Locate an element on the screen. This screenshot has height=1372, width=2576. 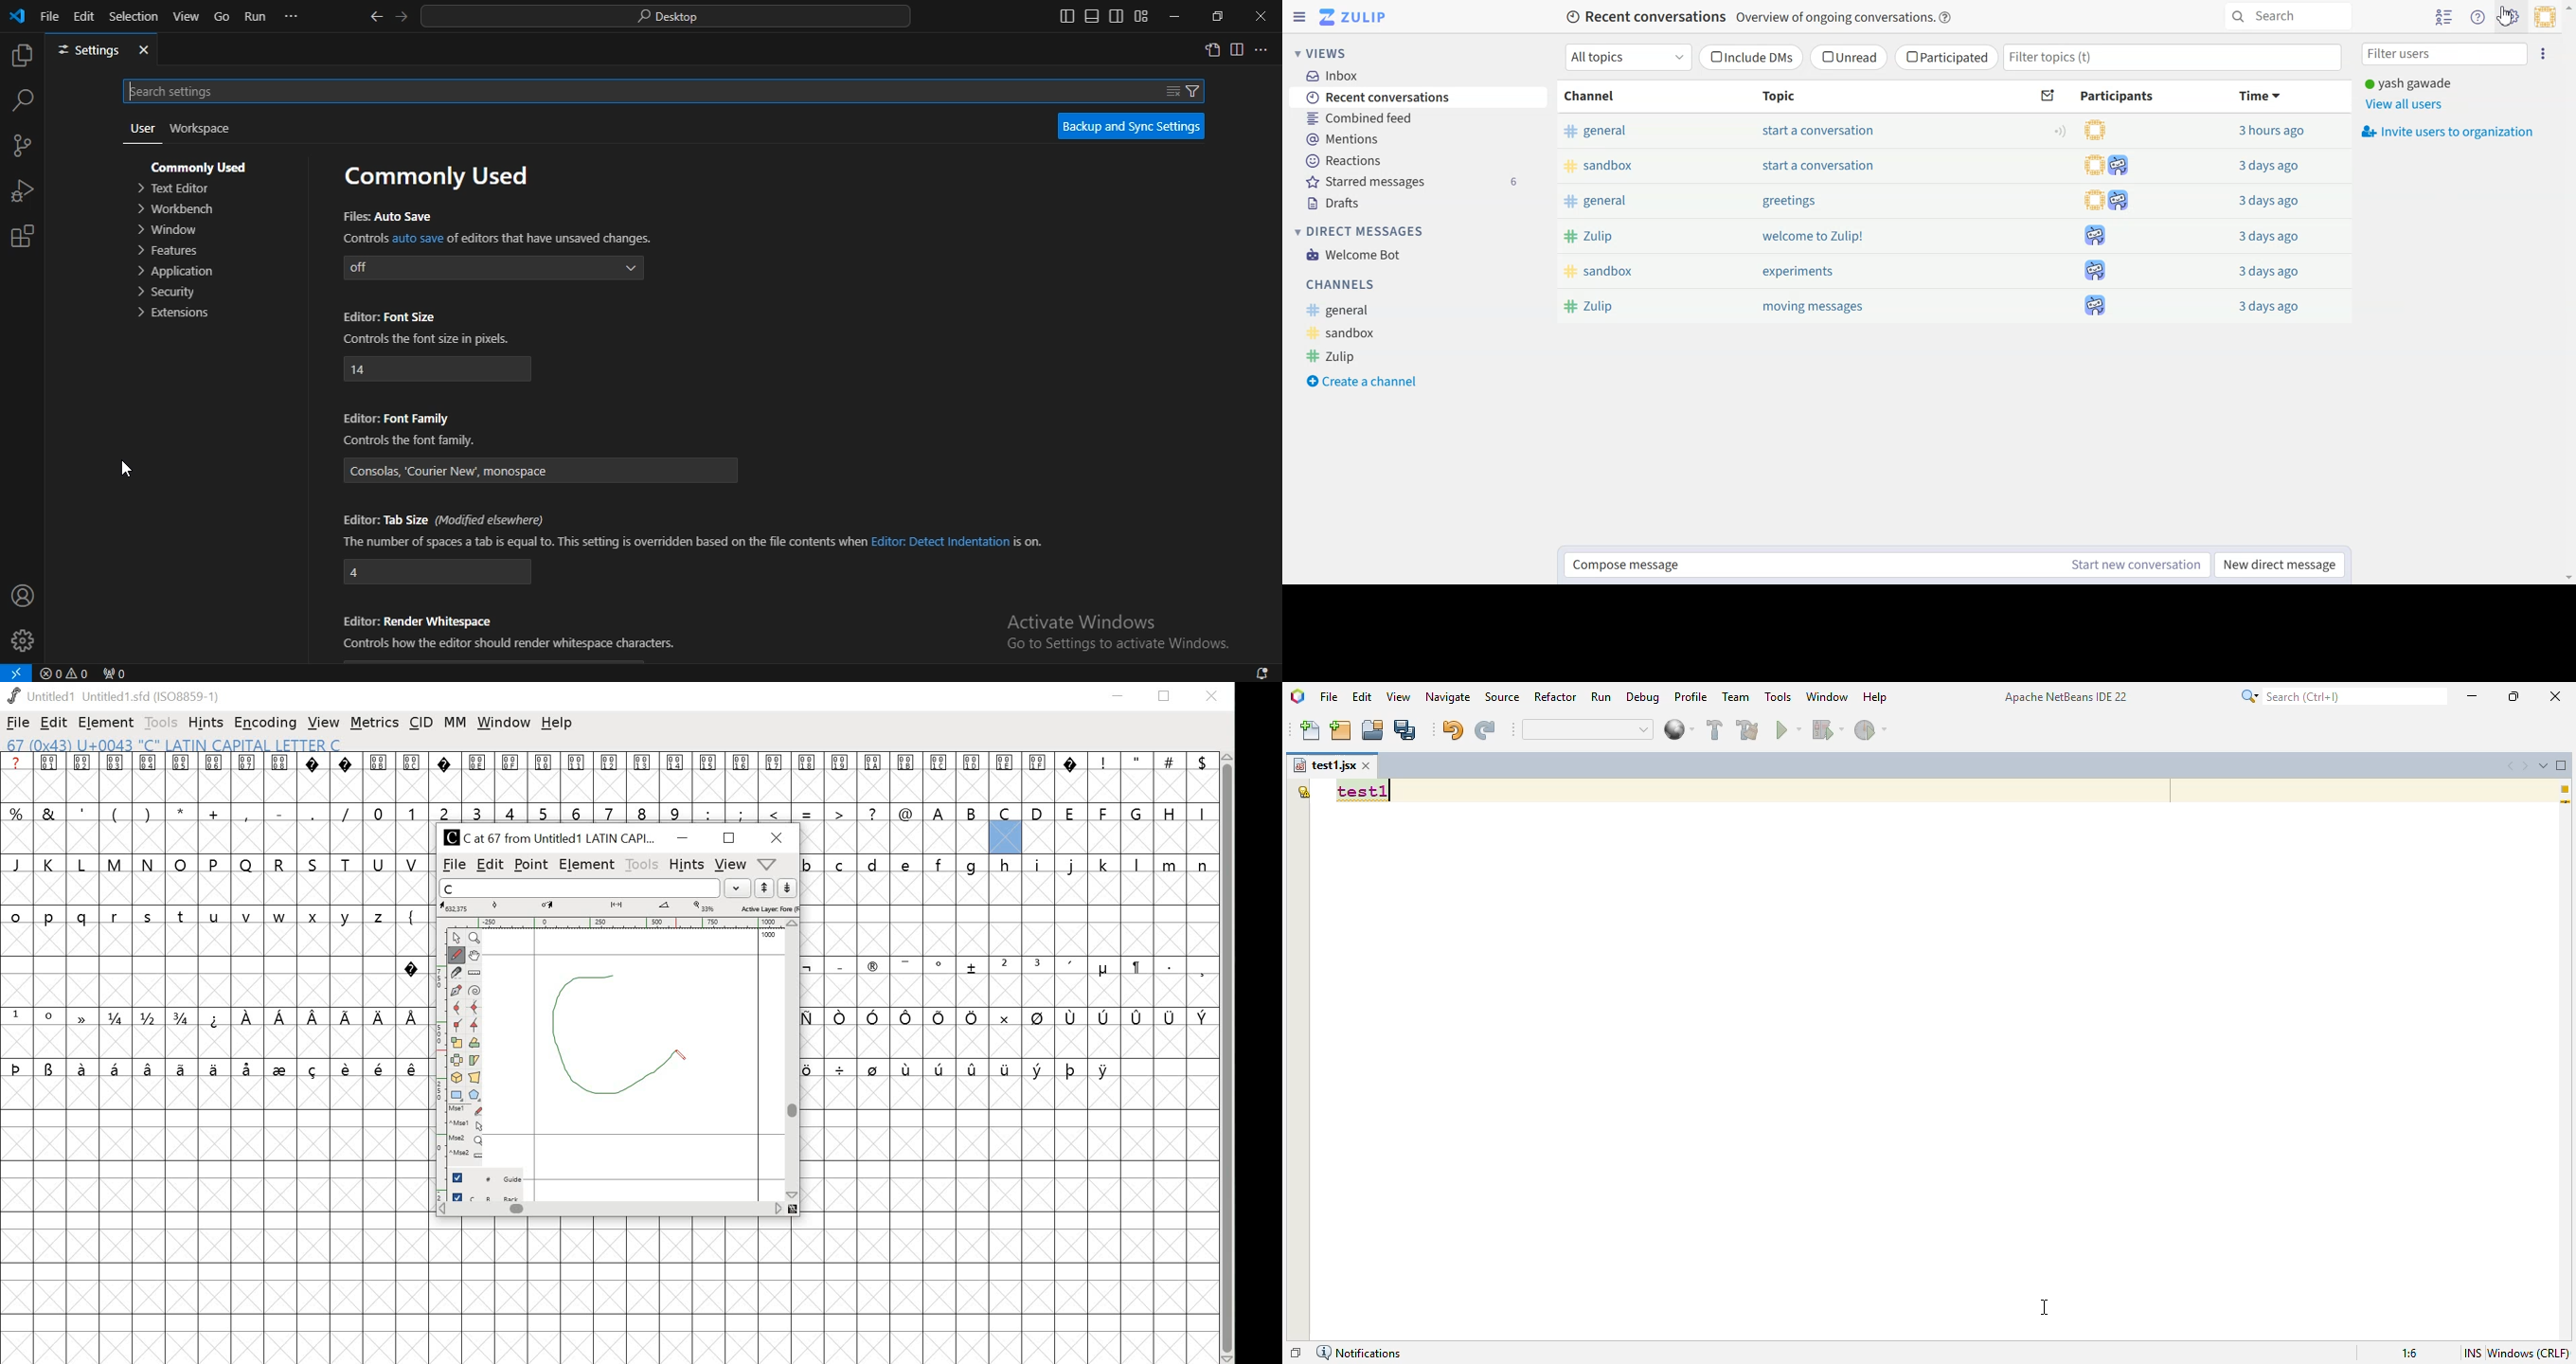
down is located at coordinates (789, 888).